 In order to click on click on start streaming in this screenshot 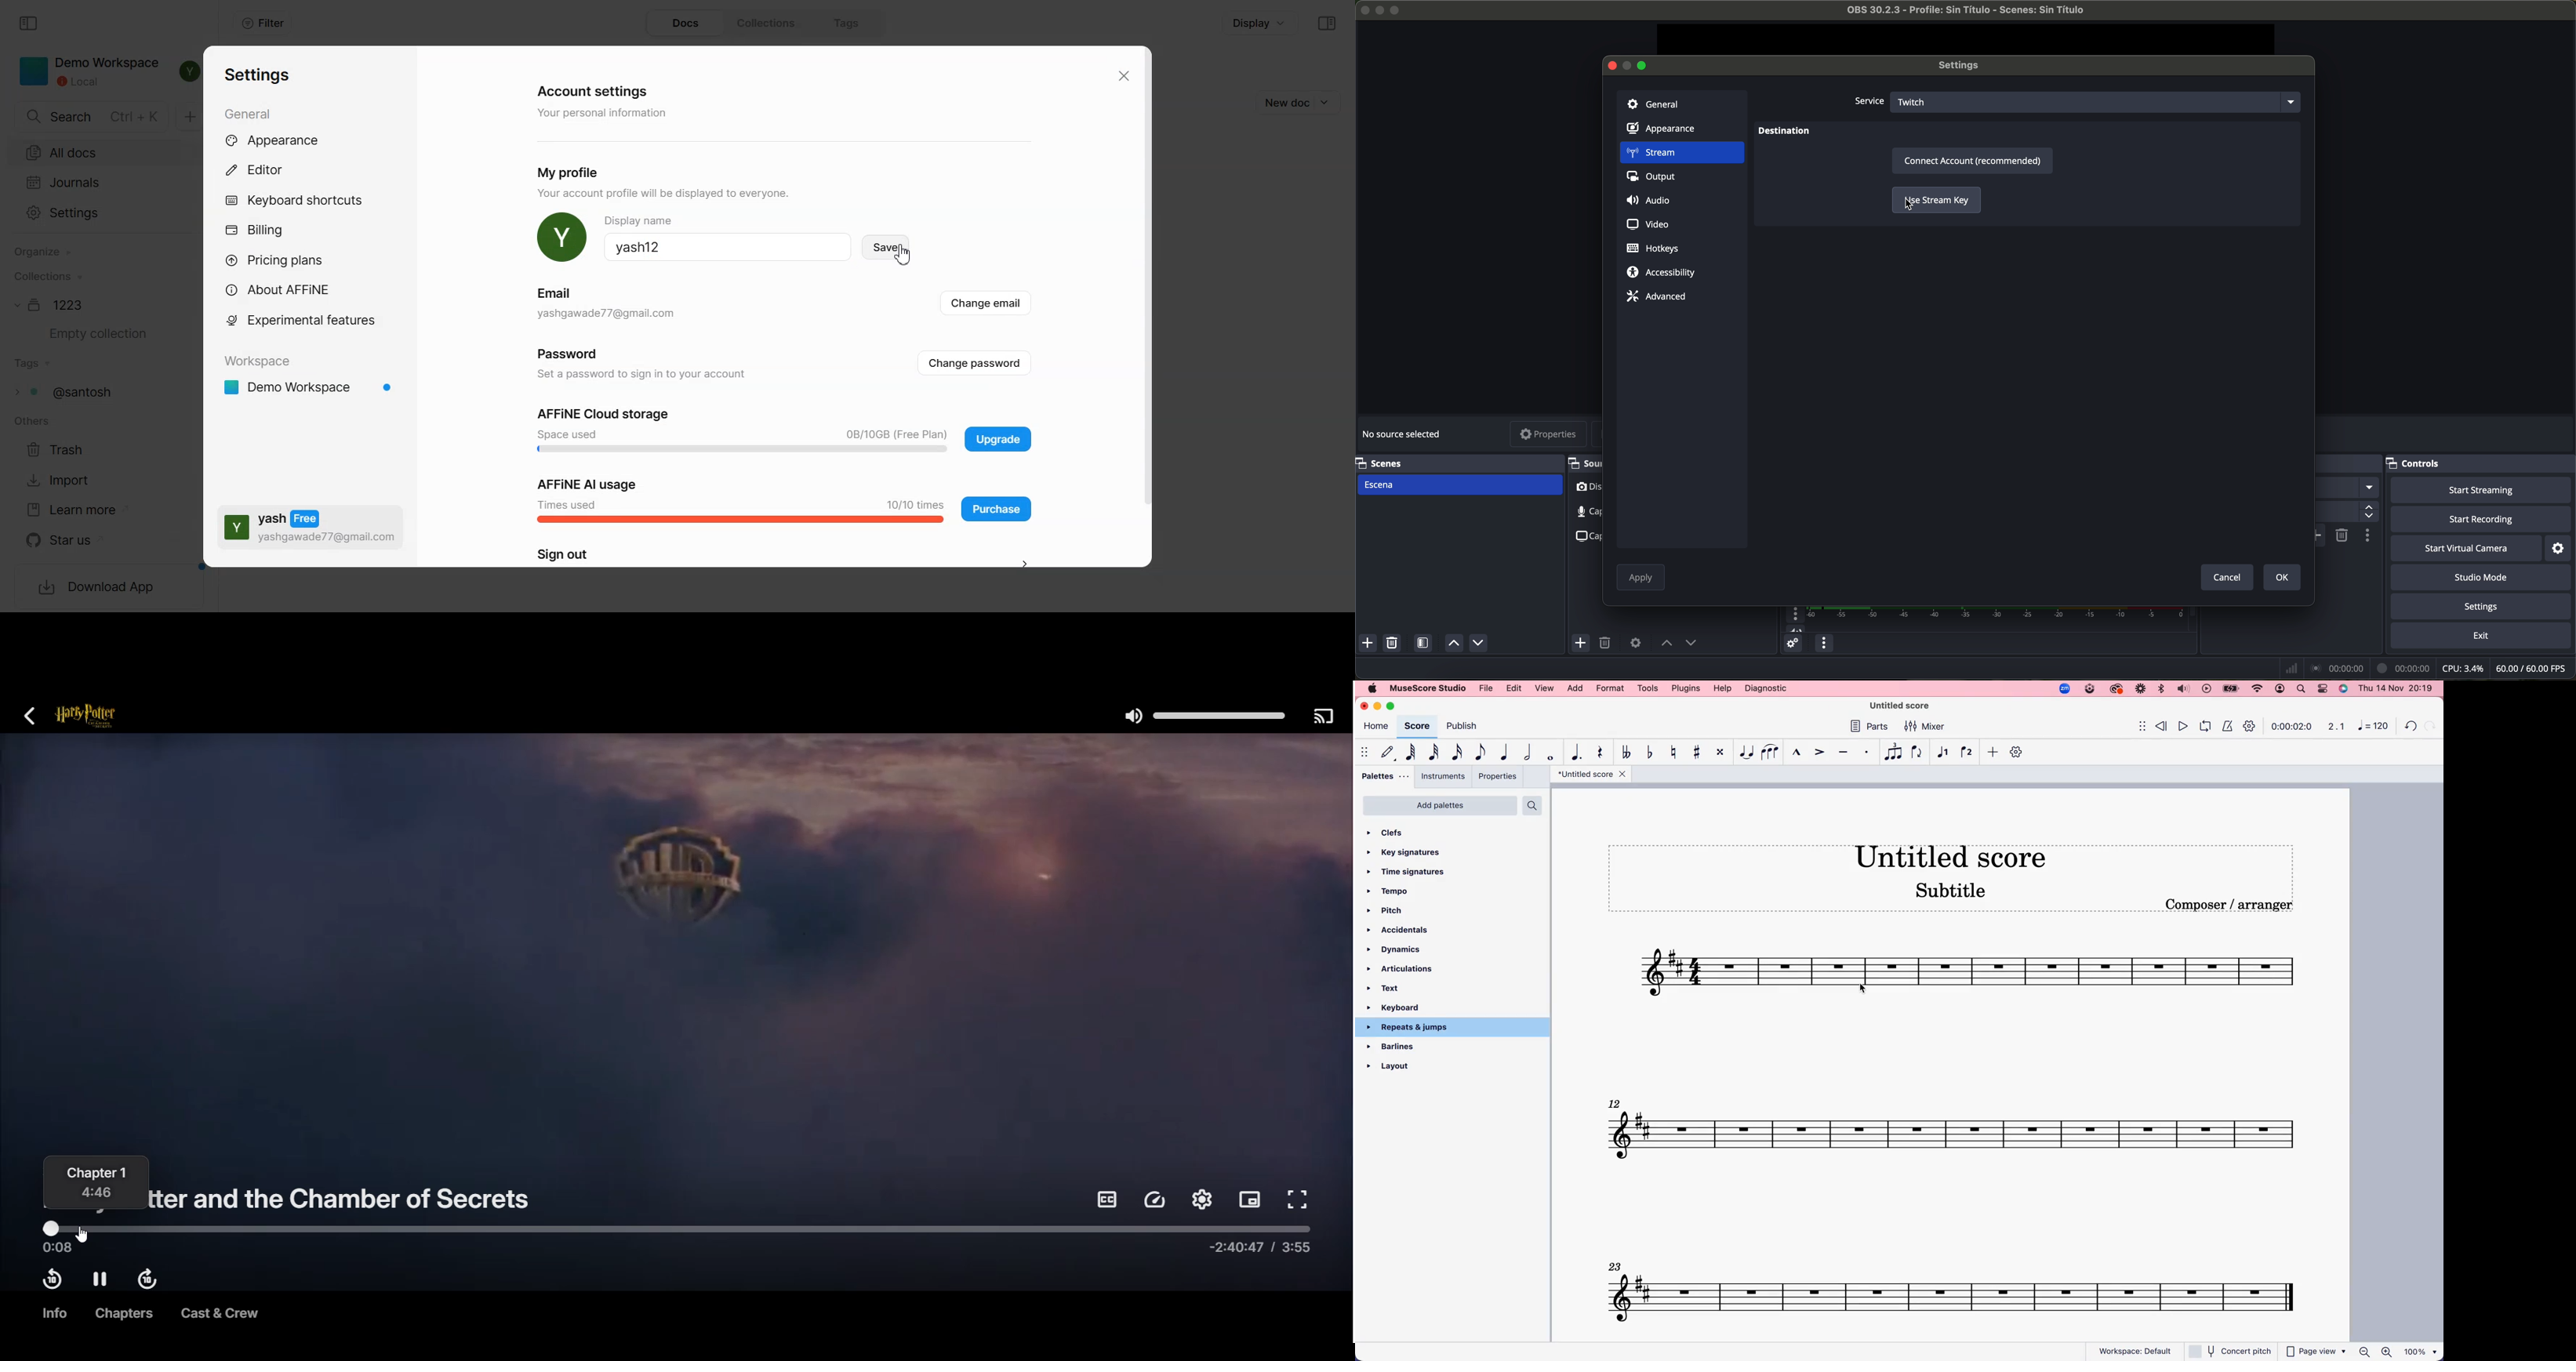, I will do `click(2482, 491)`.